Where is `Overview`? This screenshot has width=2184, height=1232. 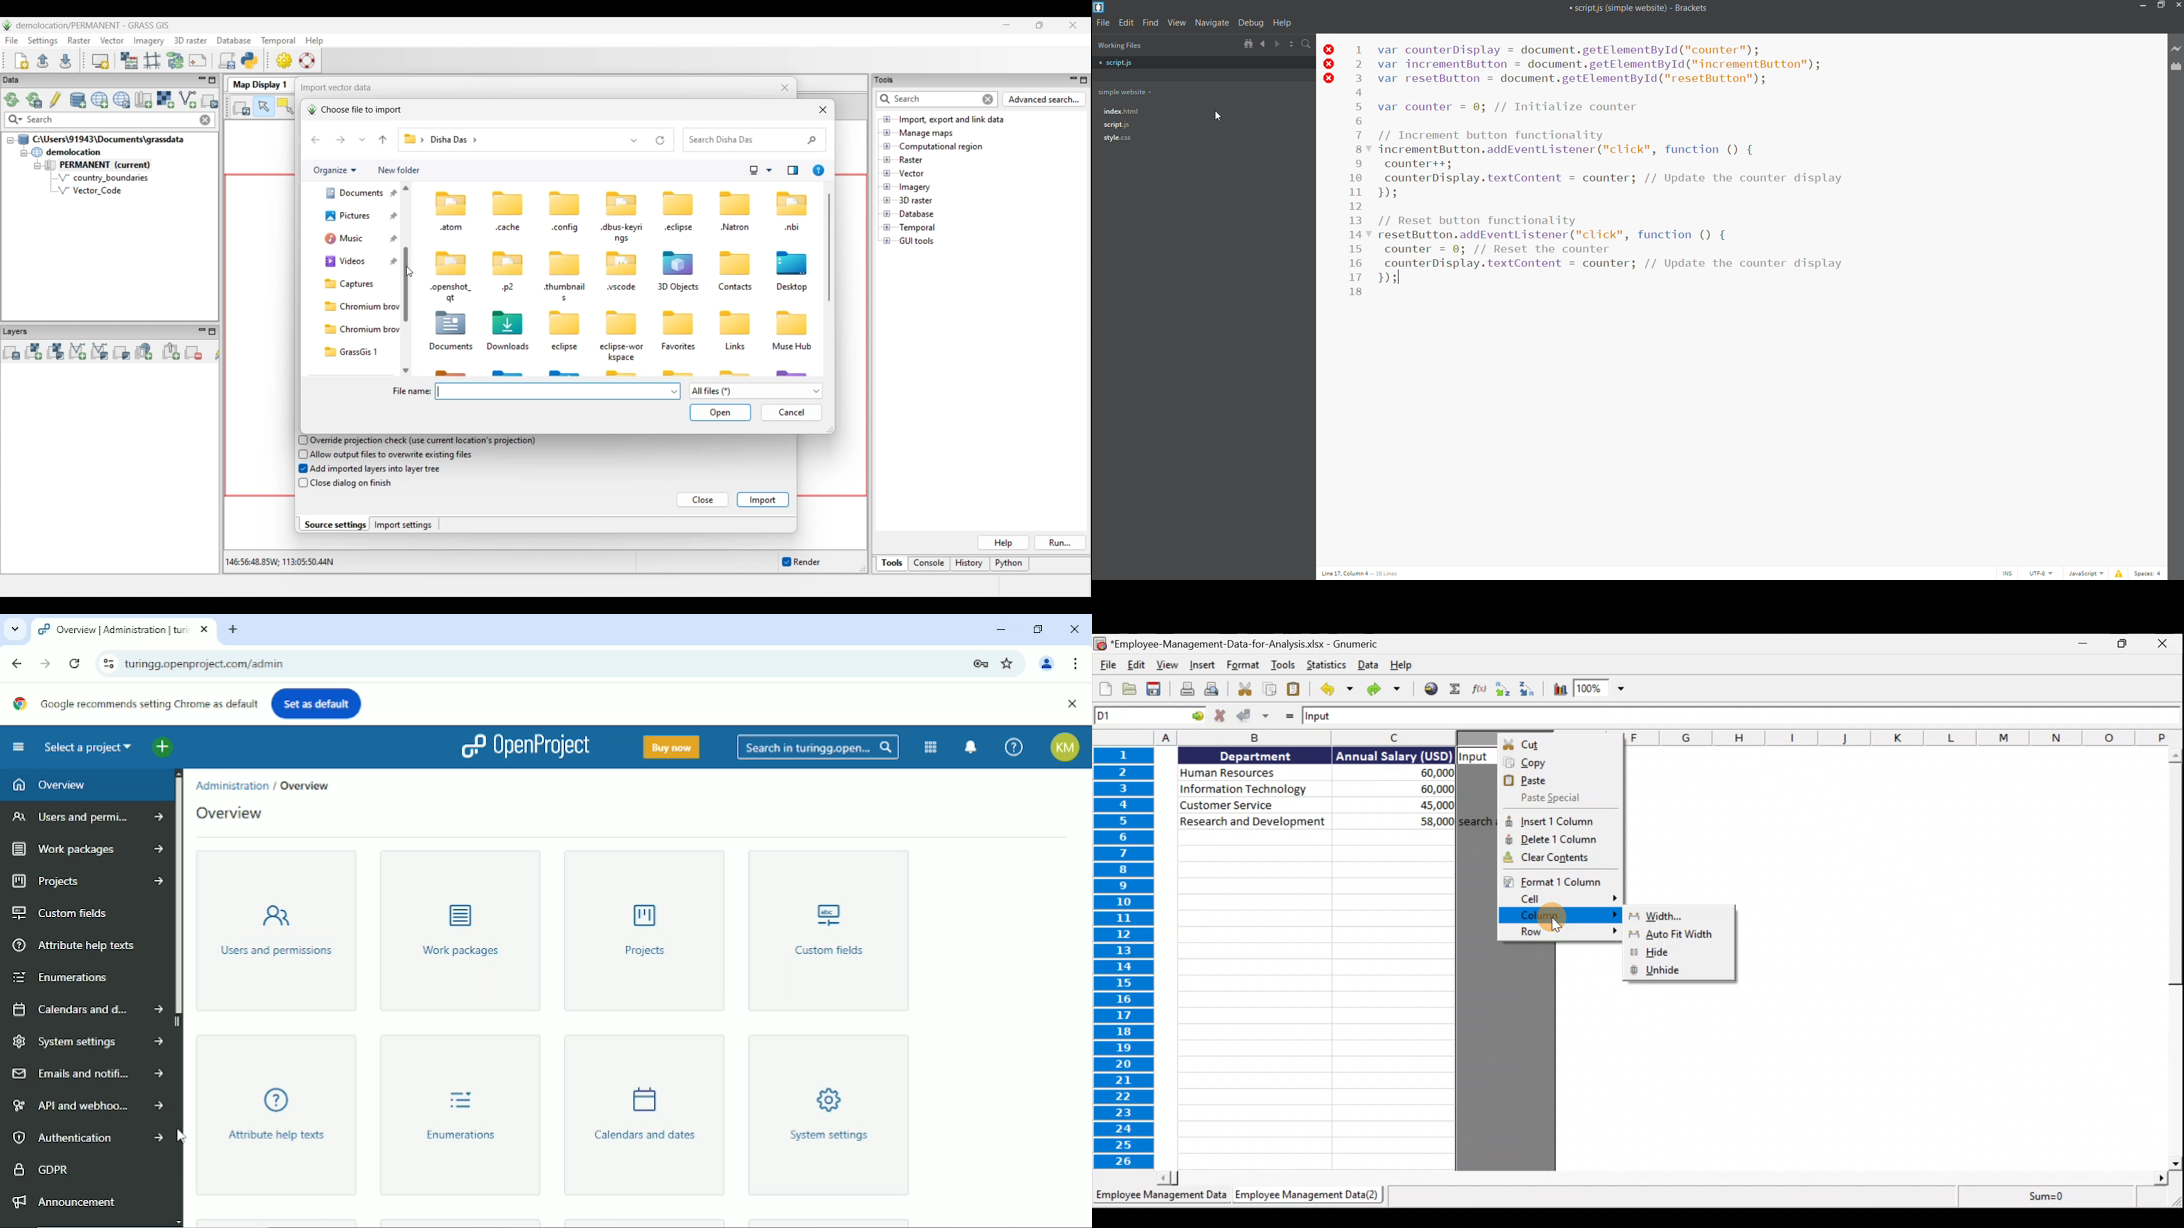
Overview is located at coordinates (48, 787).